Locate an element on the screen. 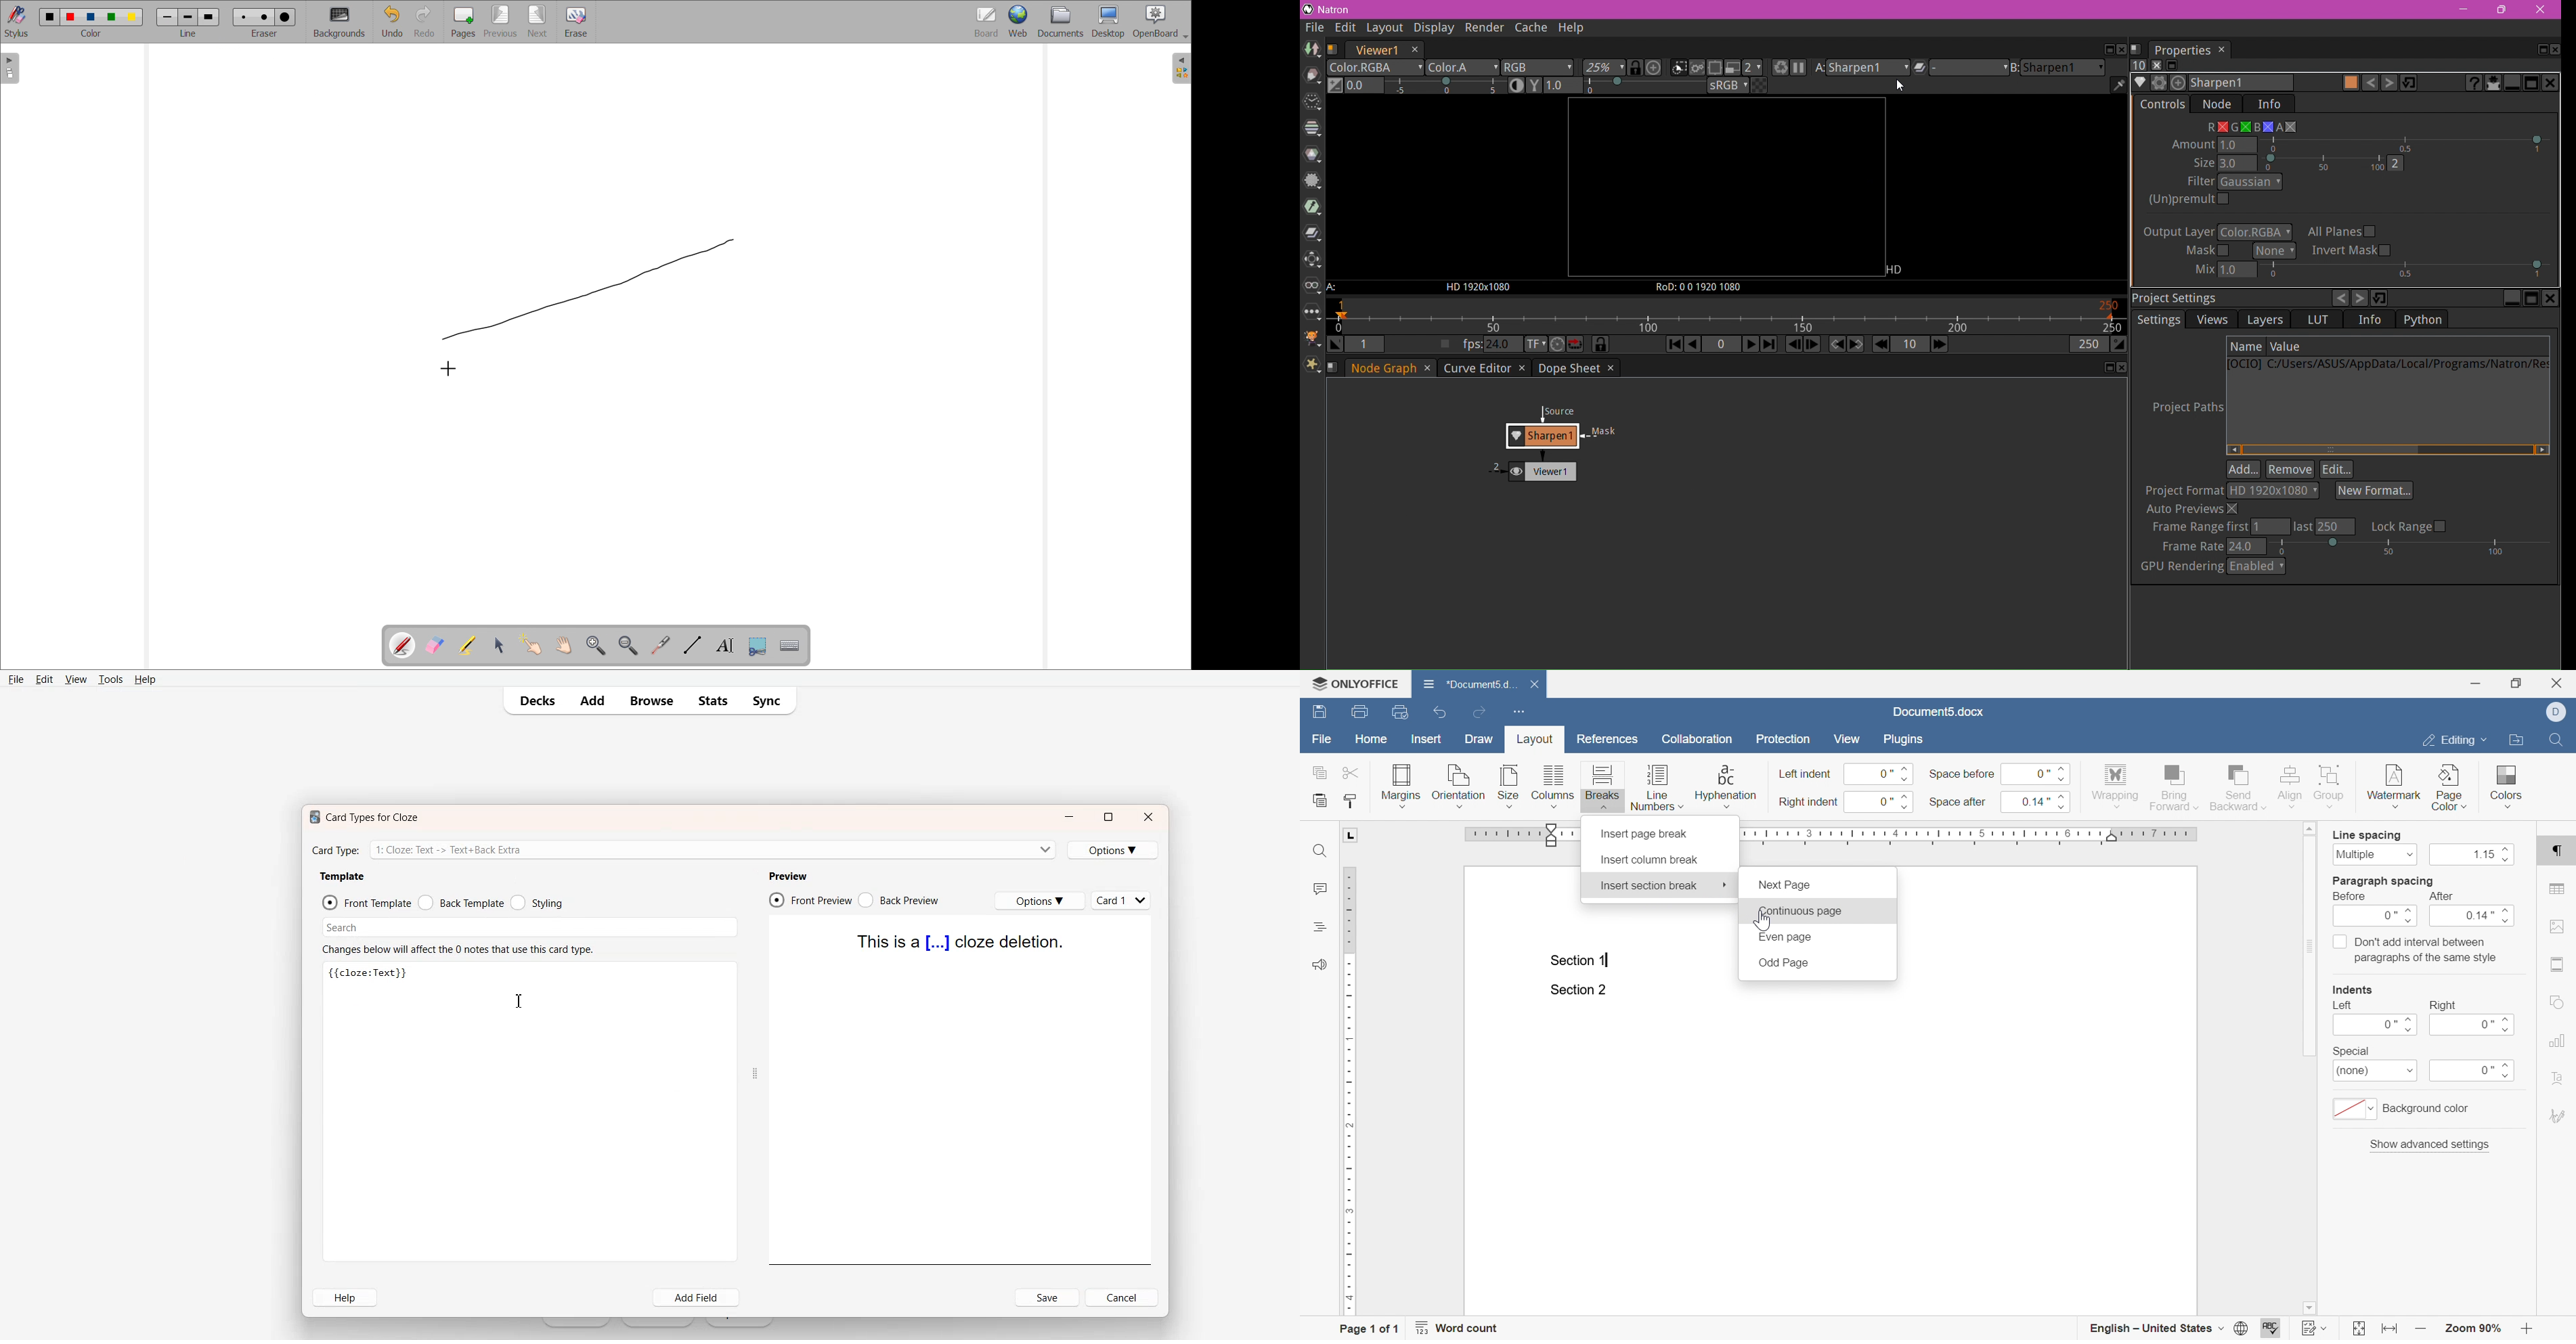 The height and width of the screenshot is (1344, 2576). Text 4 is located at coordinates (961, 942).